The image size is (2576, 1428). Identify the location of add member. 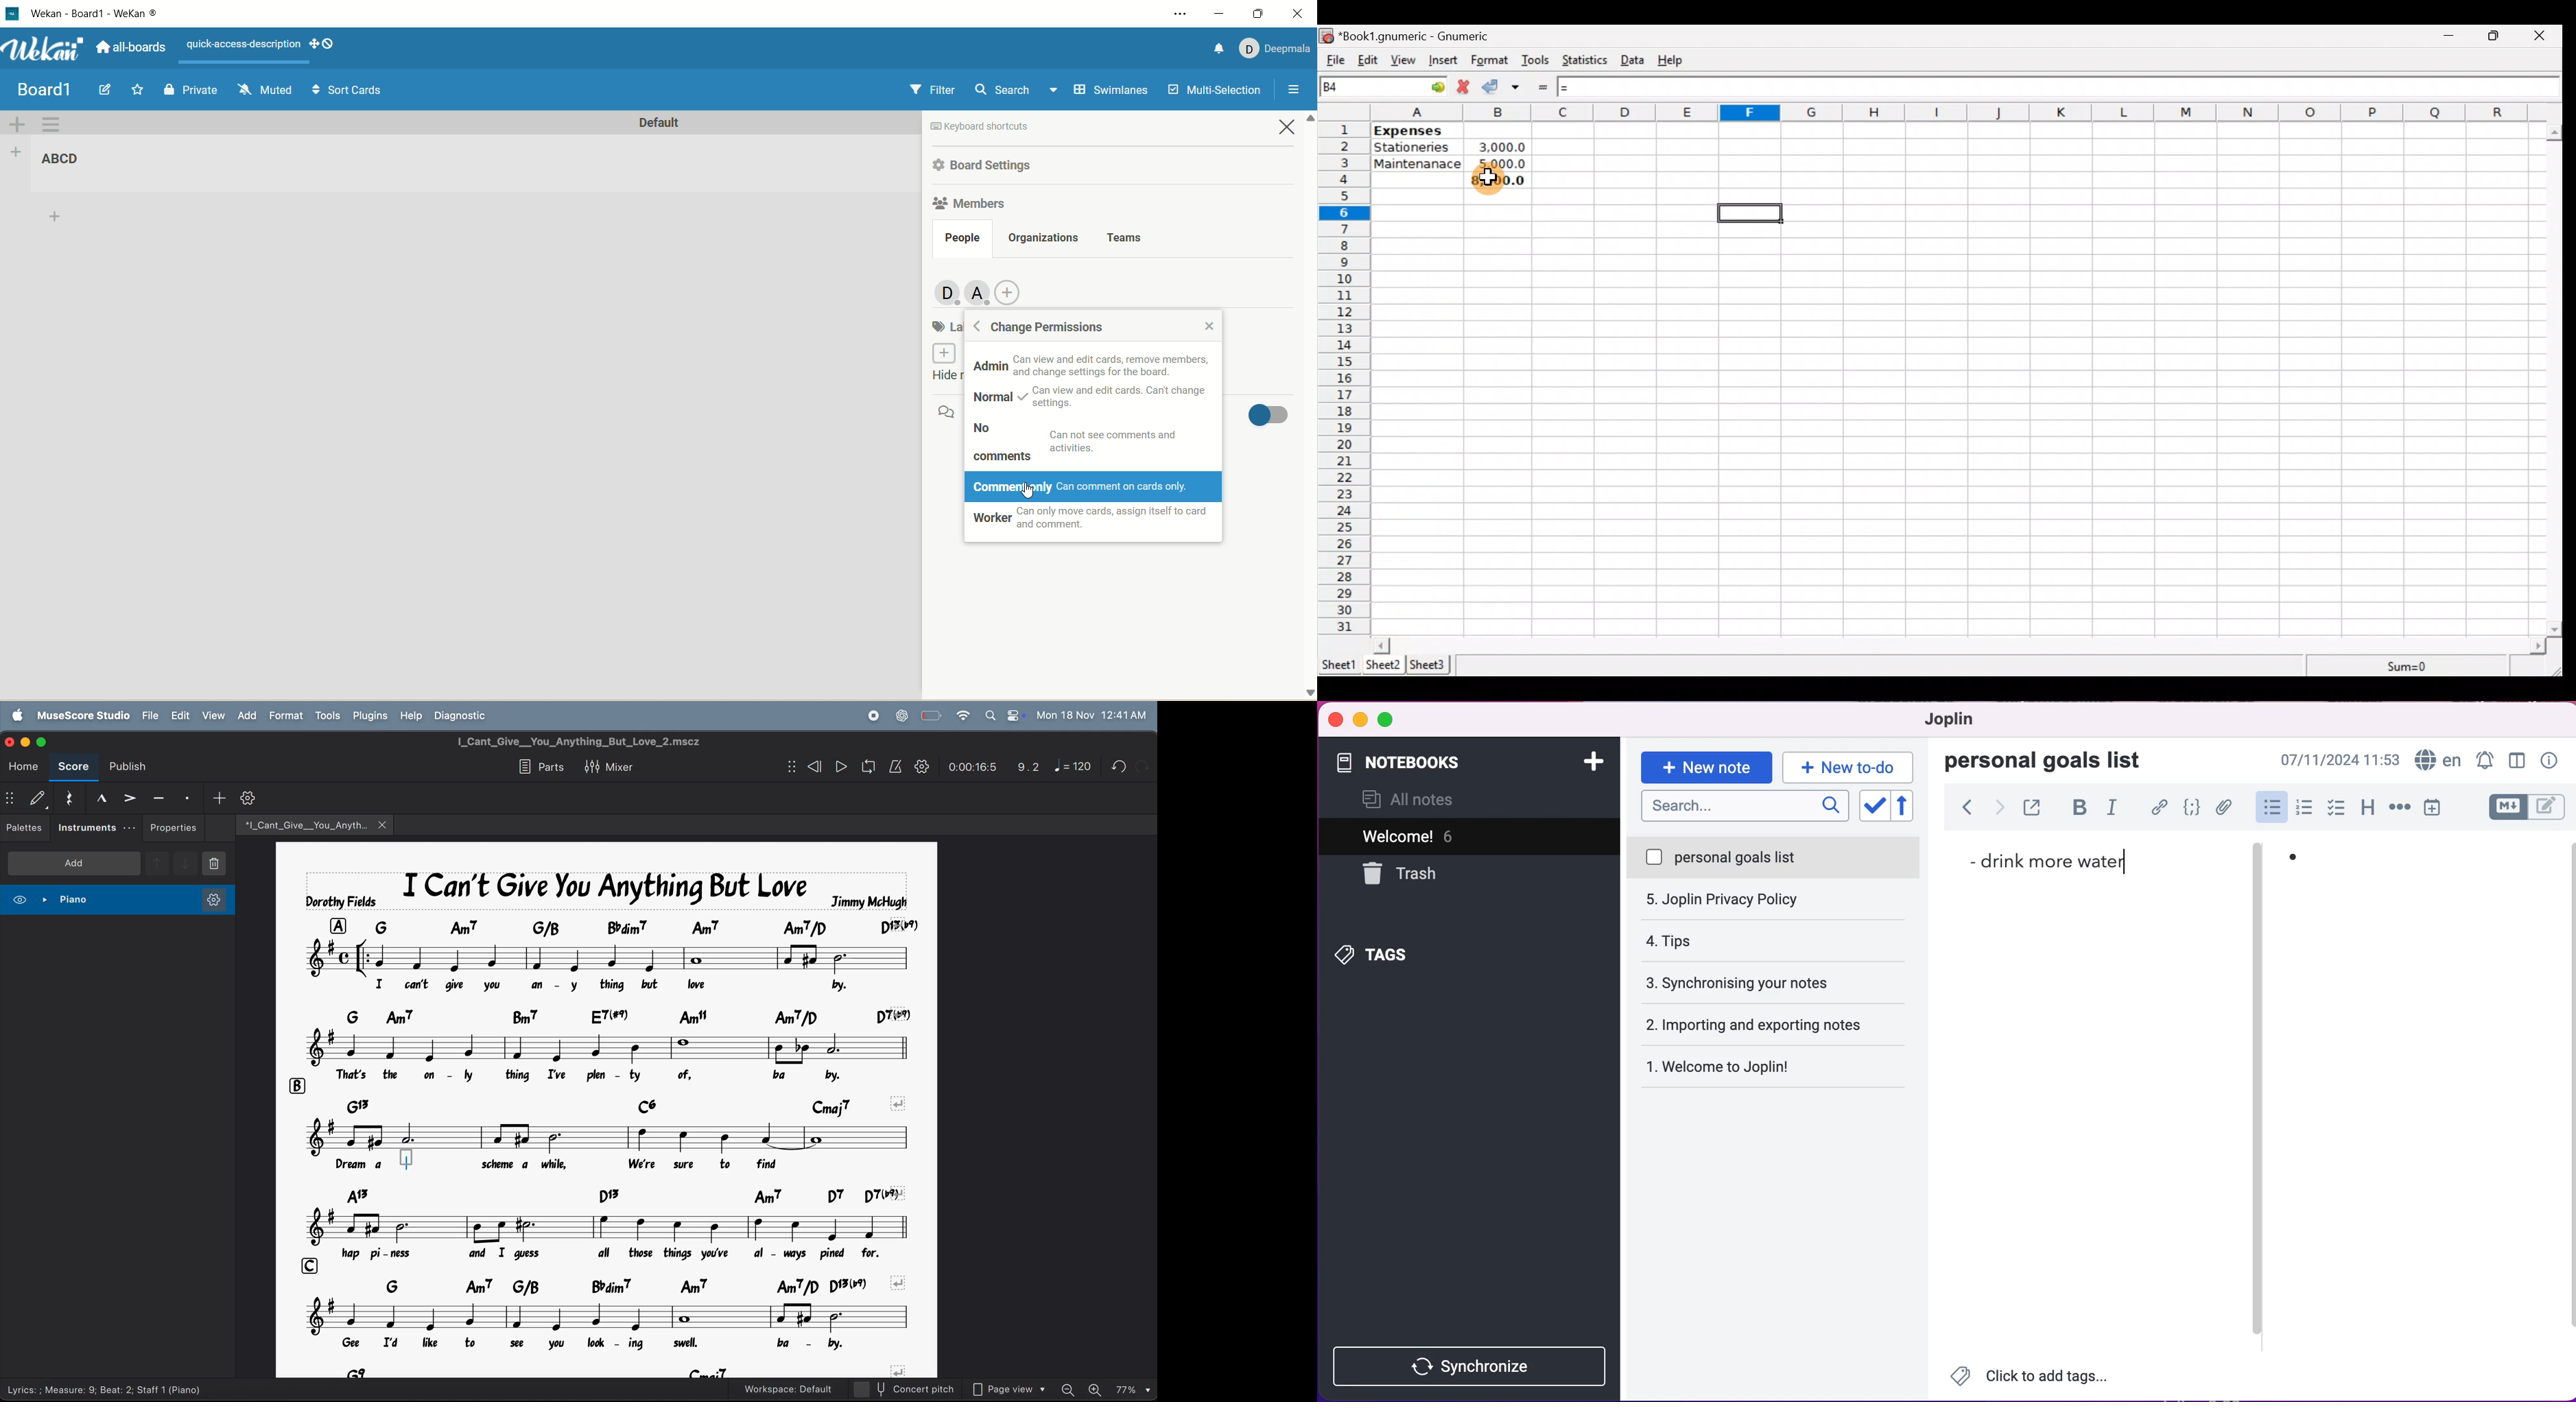
(1014, 290).